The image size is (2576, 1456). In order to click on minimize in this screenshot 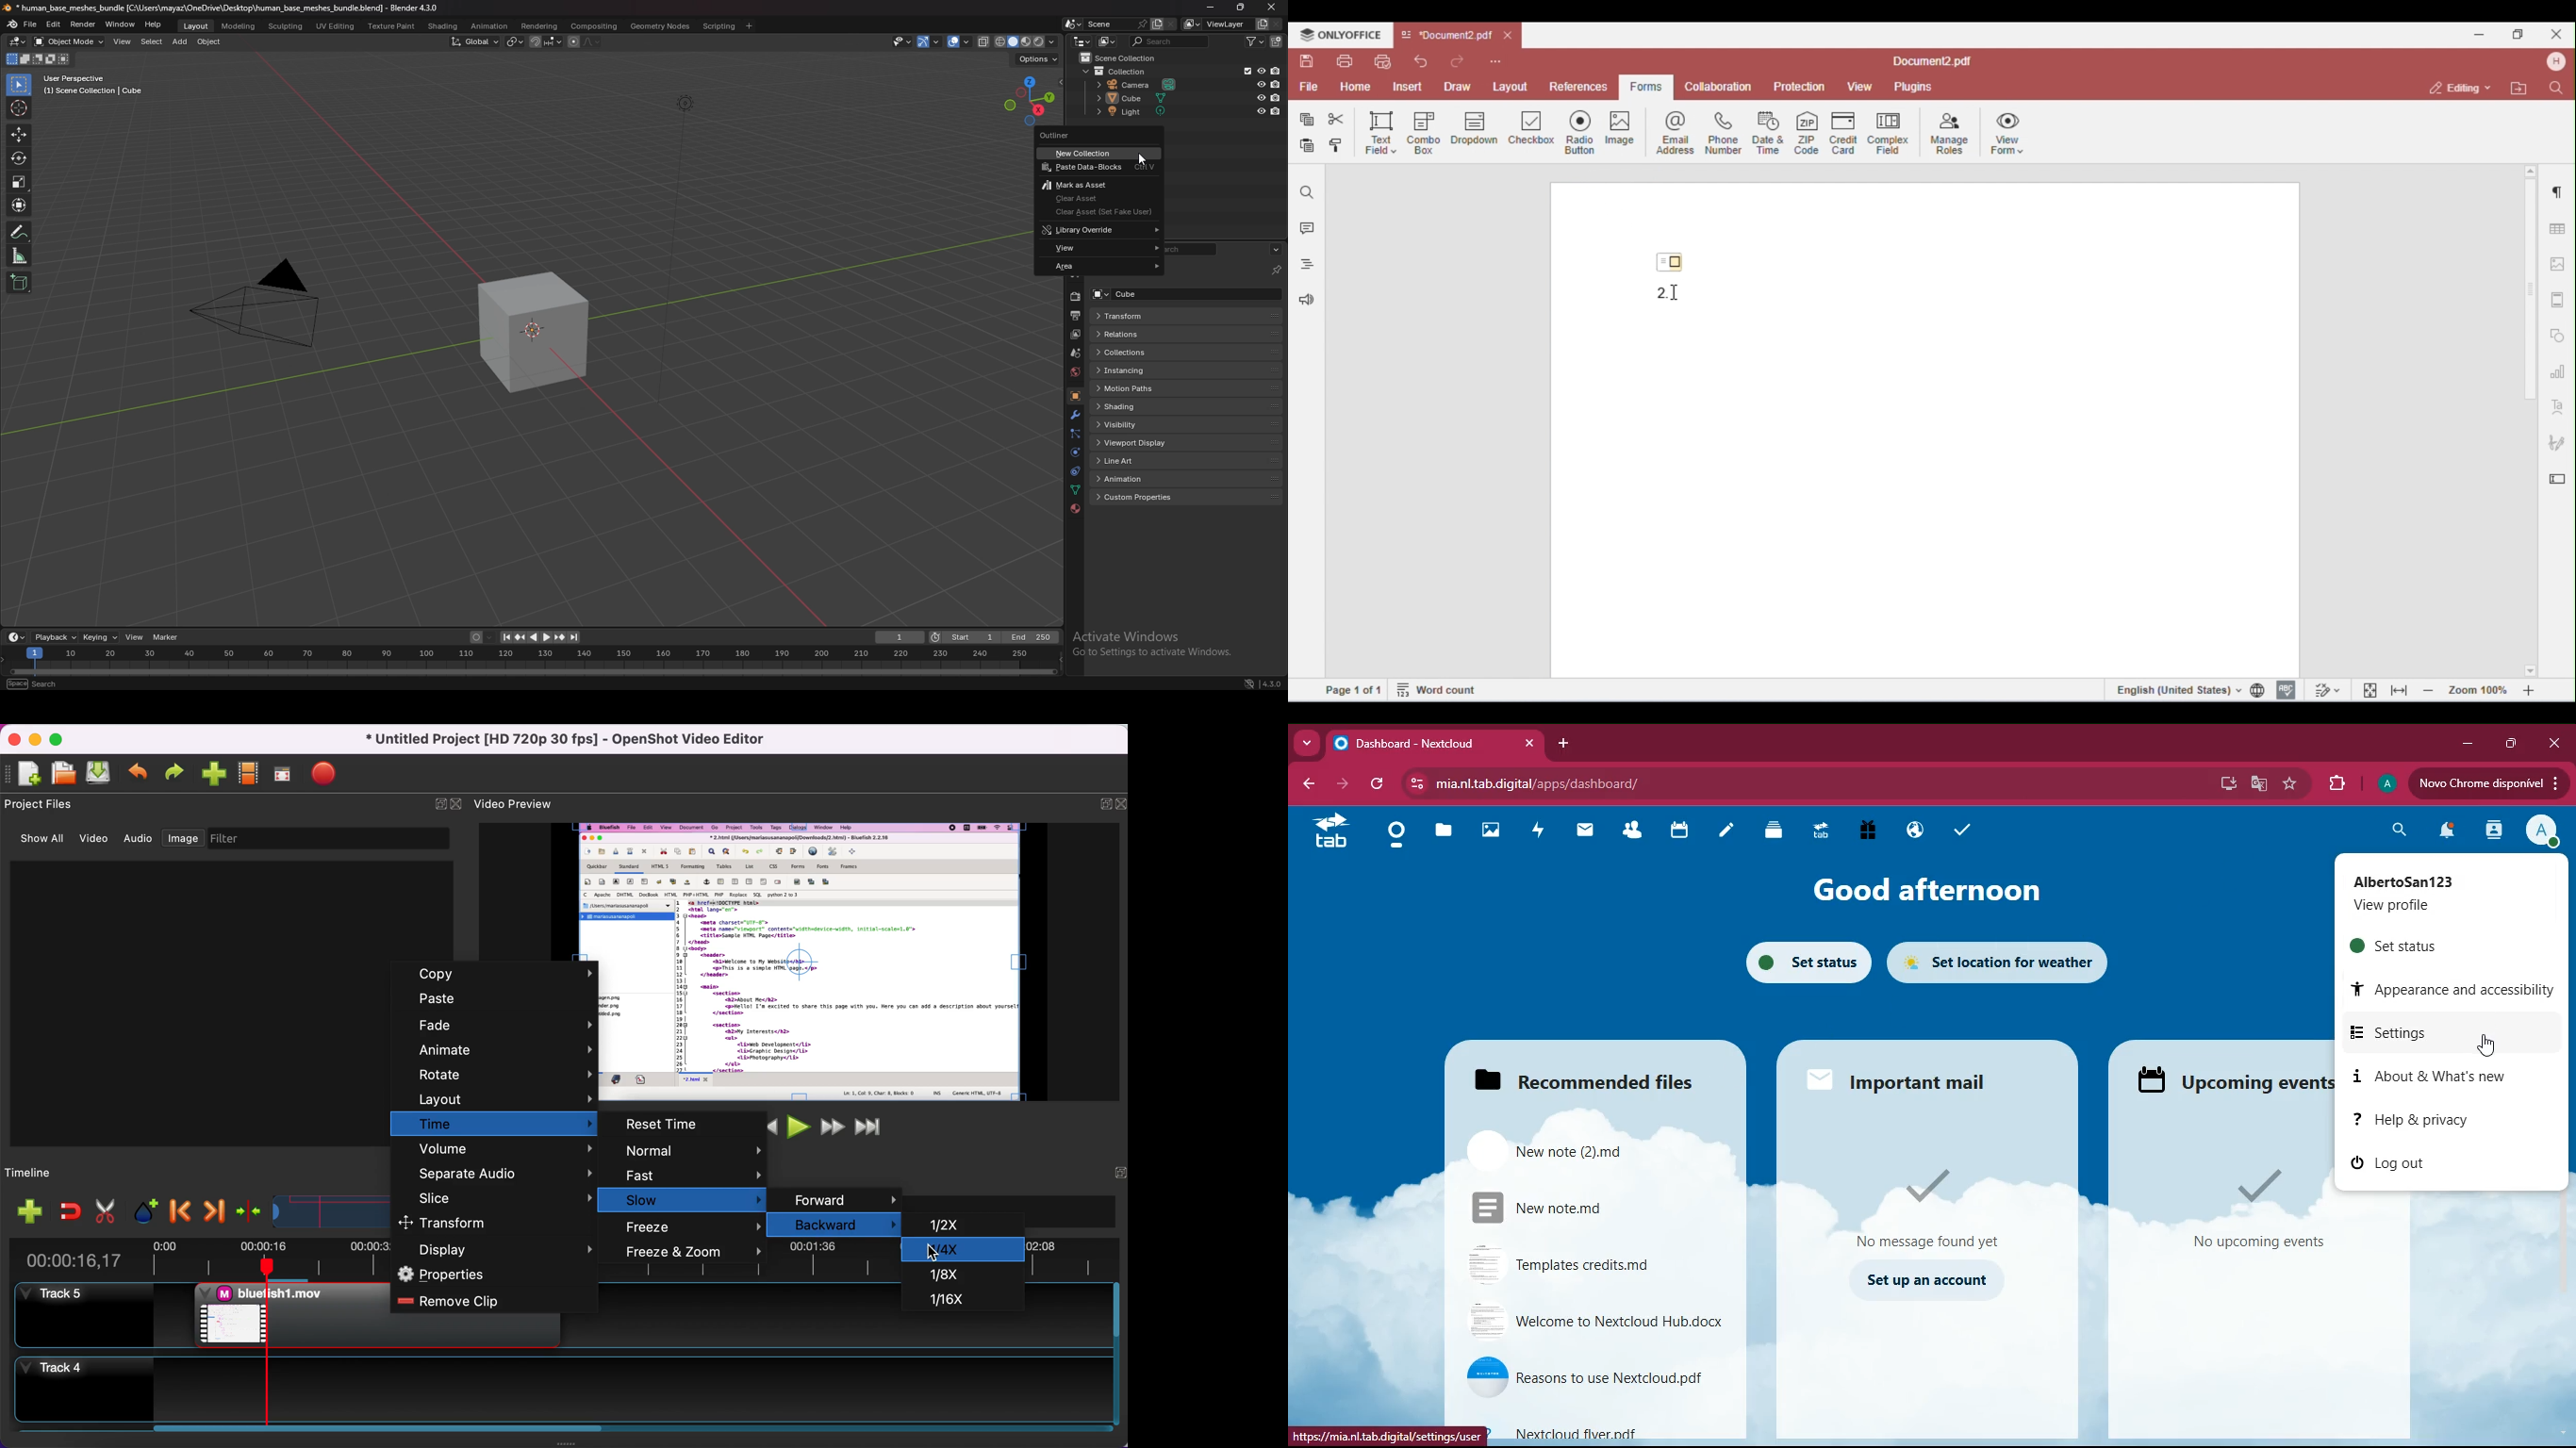, I will do `click(2472, 745)`.